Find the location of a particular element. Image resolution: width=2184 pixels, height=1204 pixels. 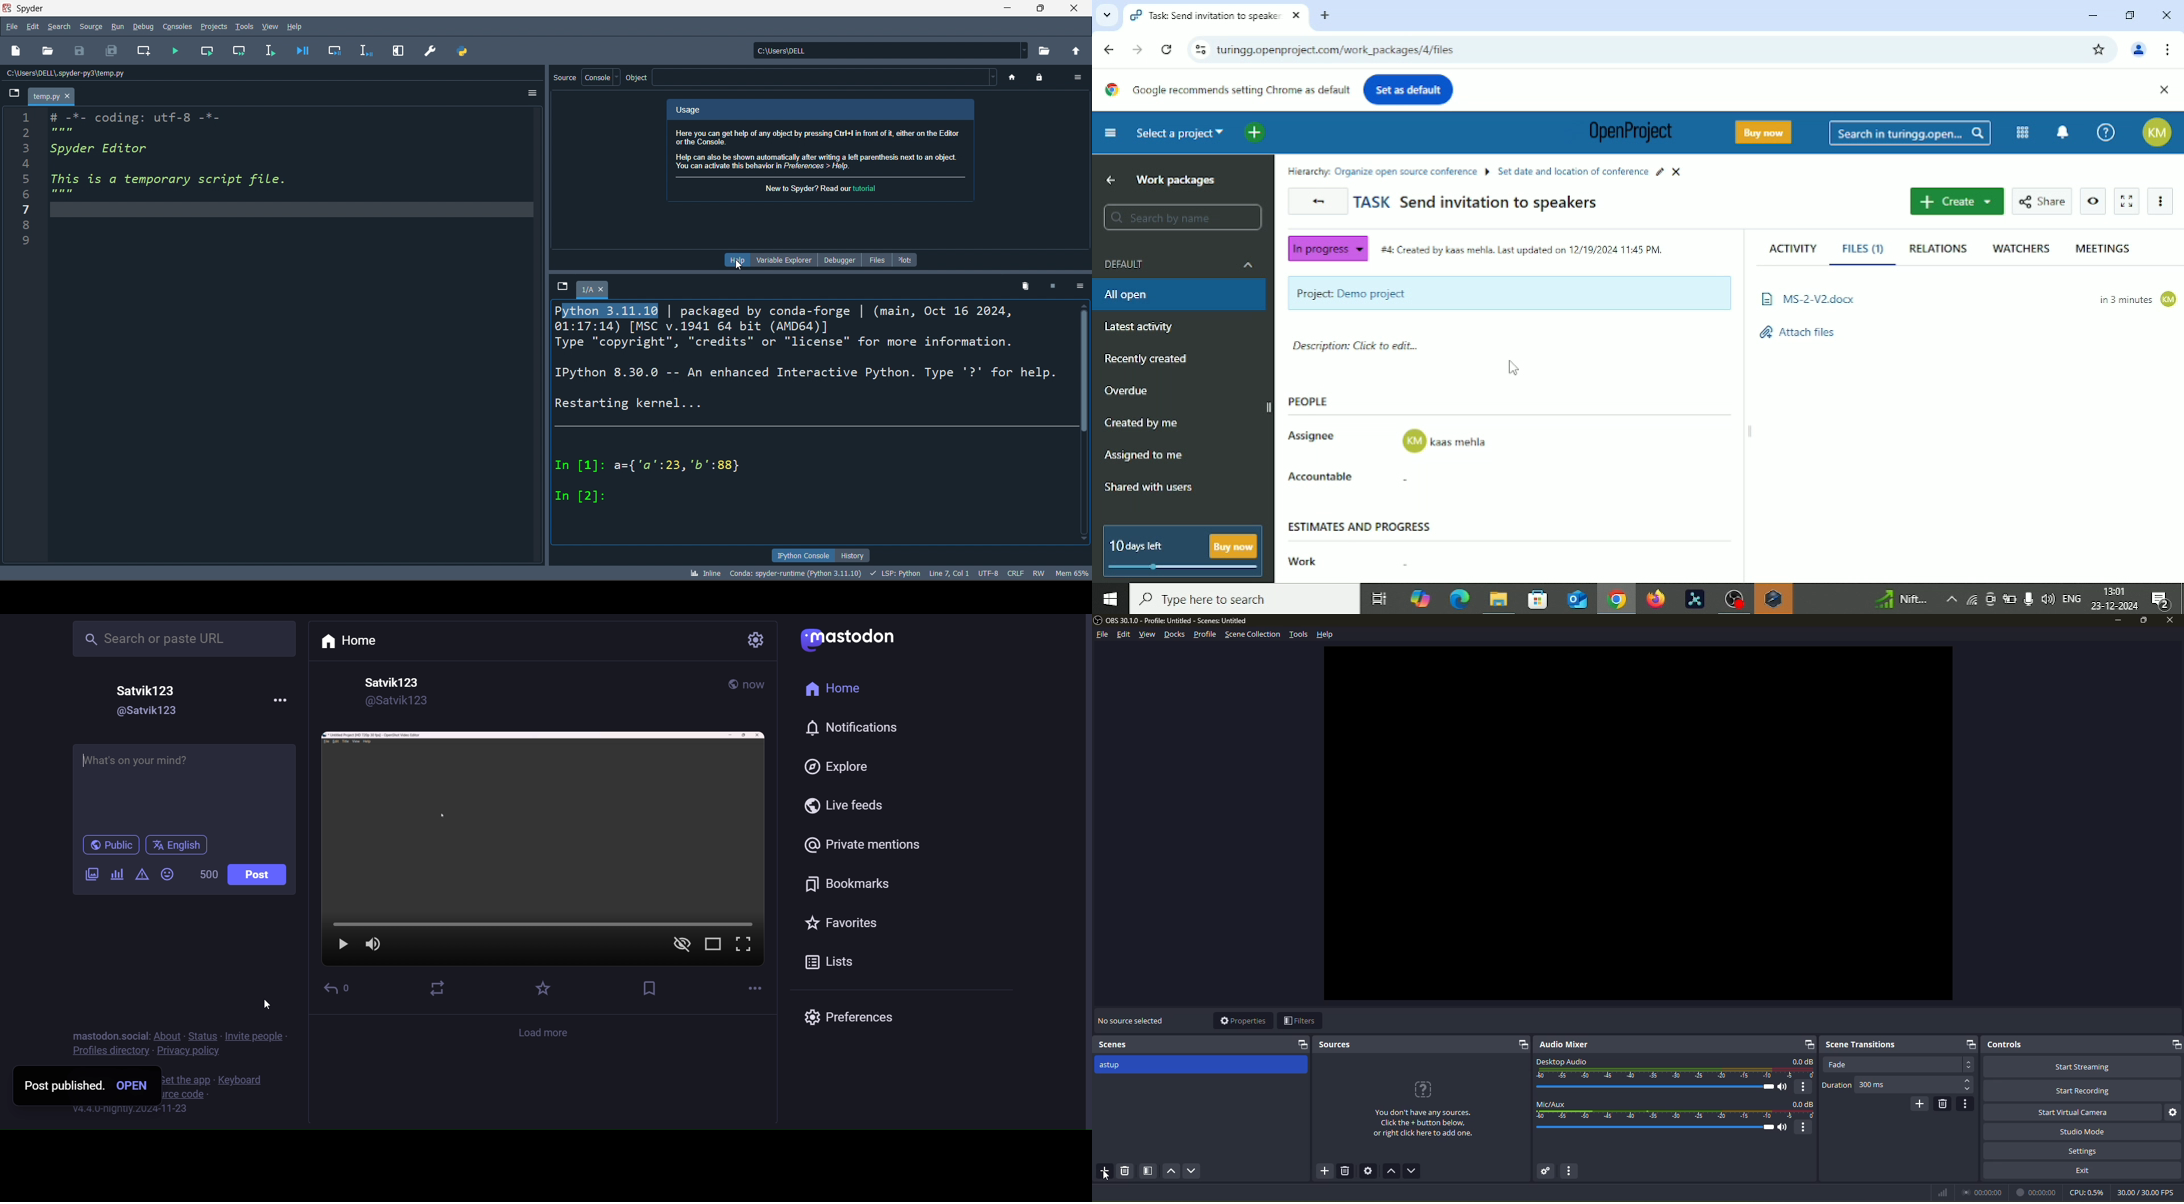

audio mixer menu is located at coordinates (1570, 1171).